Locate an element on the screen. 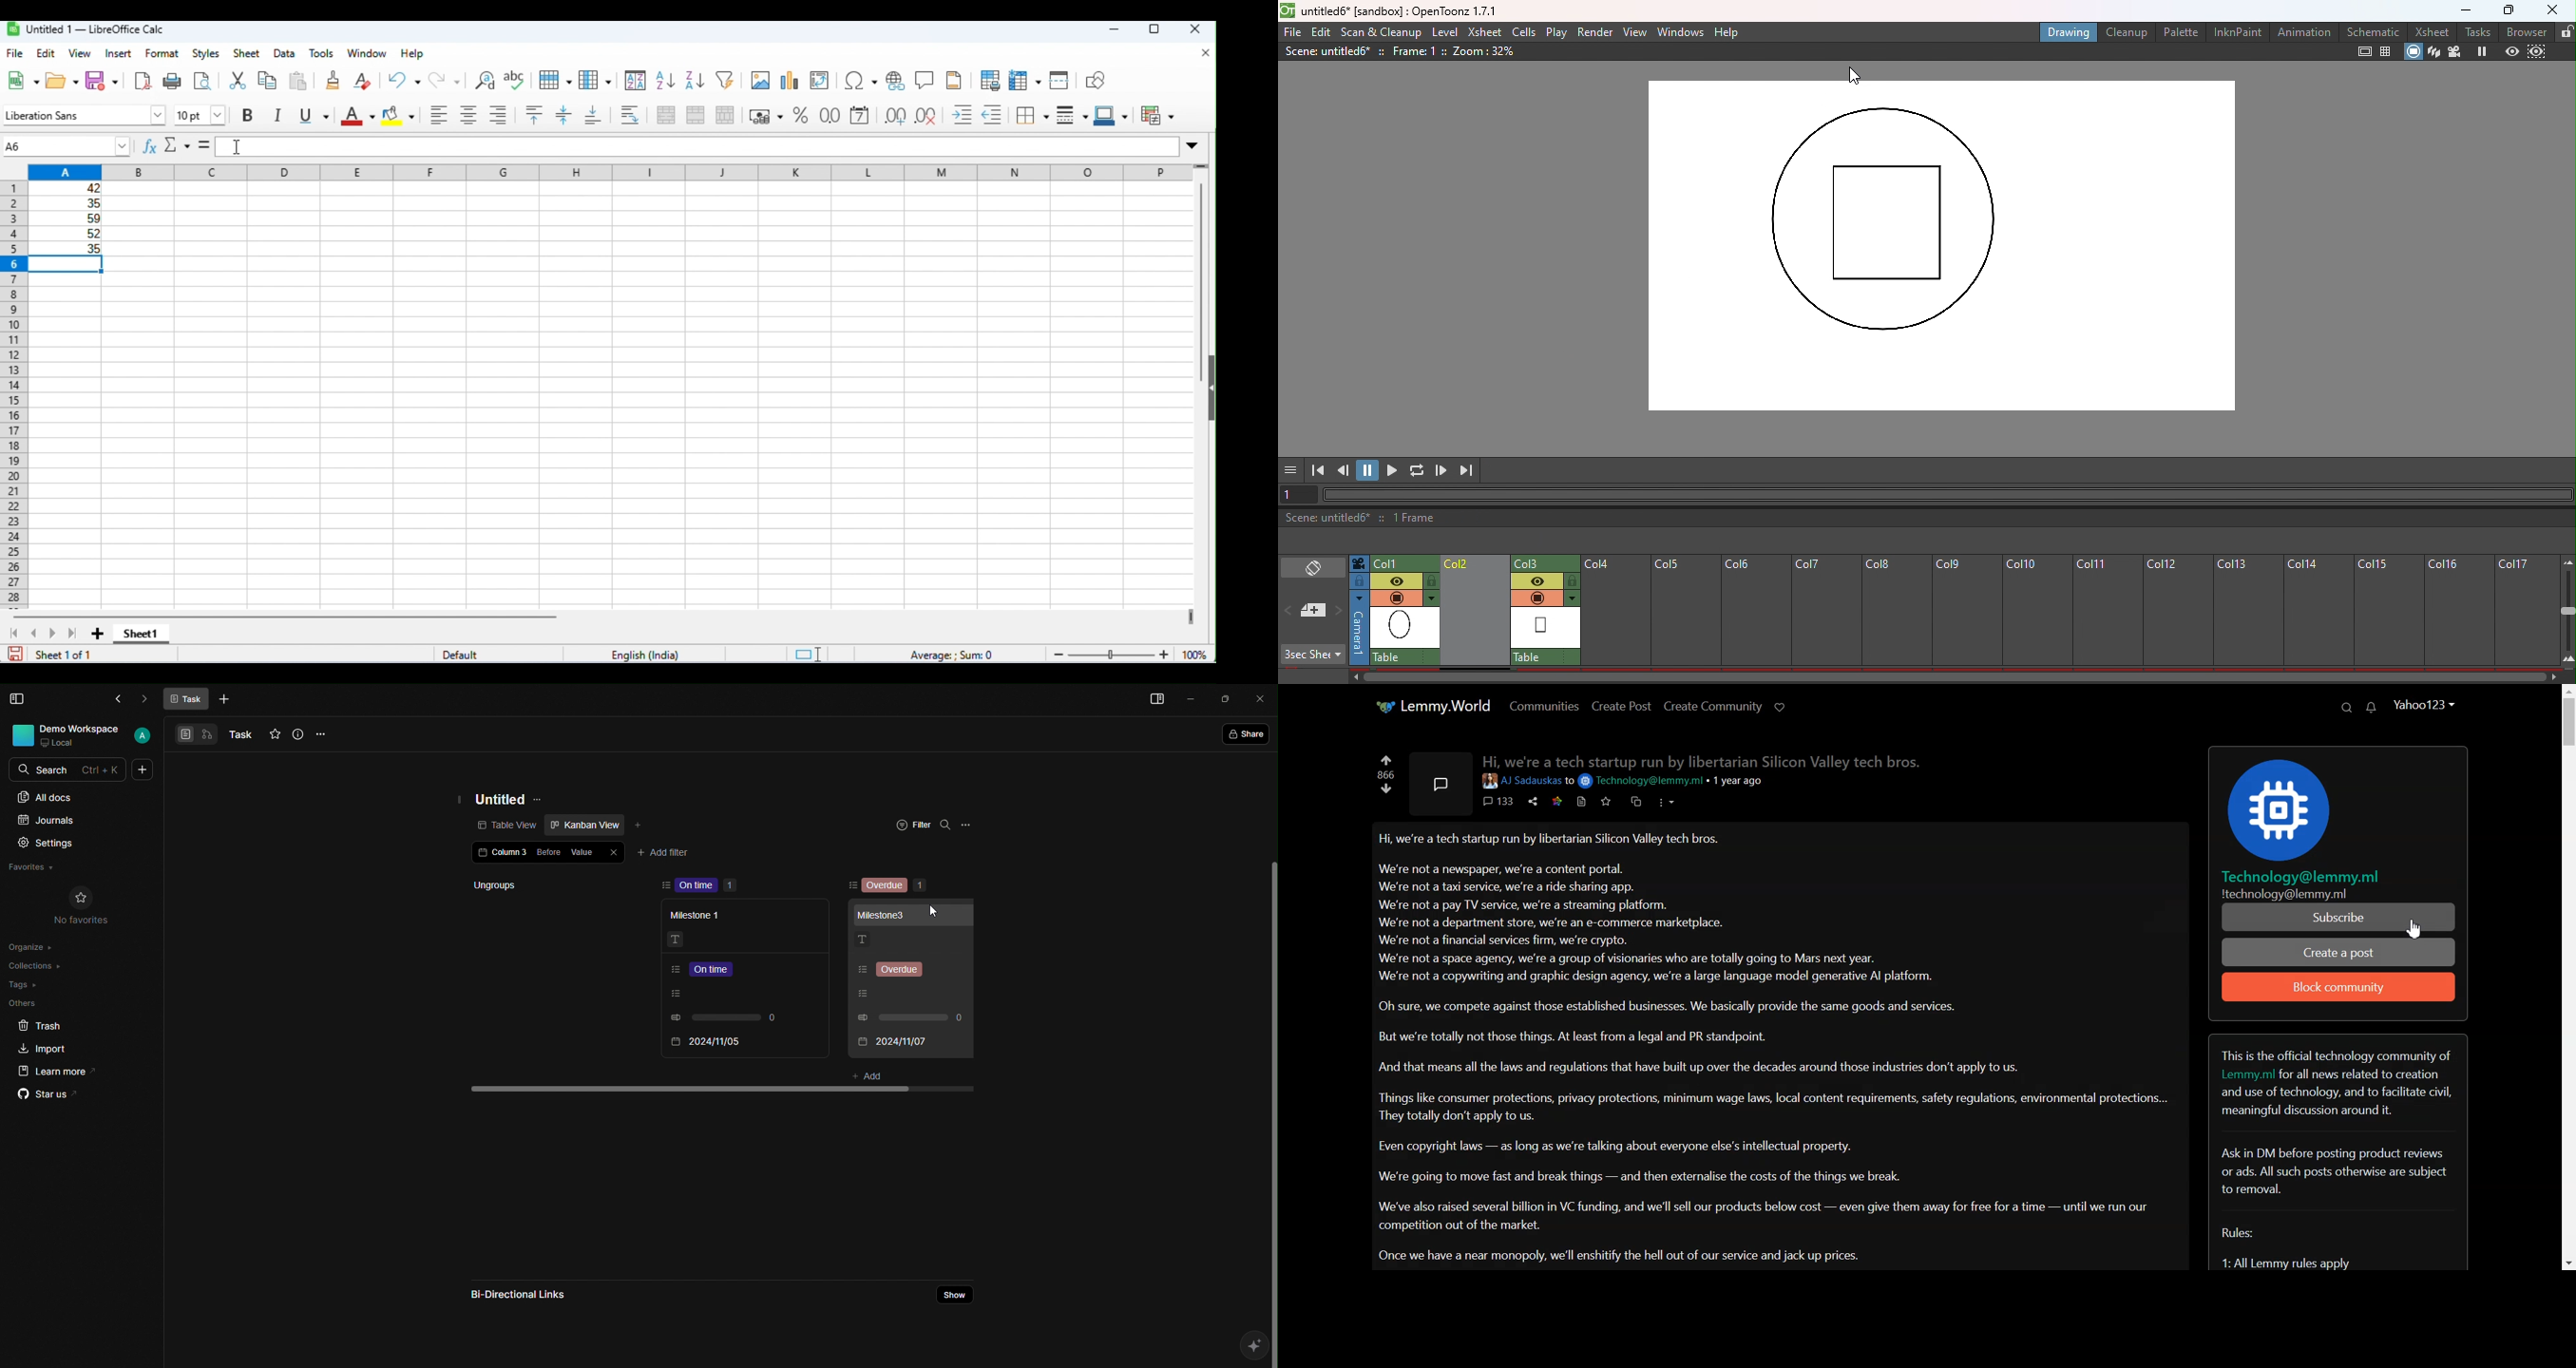 Image resolution: width=2576 pixels, height=1372 pixels. tools is located at coordinates (322, 54).